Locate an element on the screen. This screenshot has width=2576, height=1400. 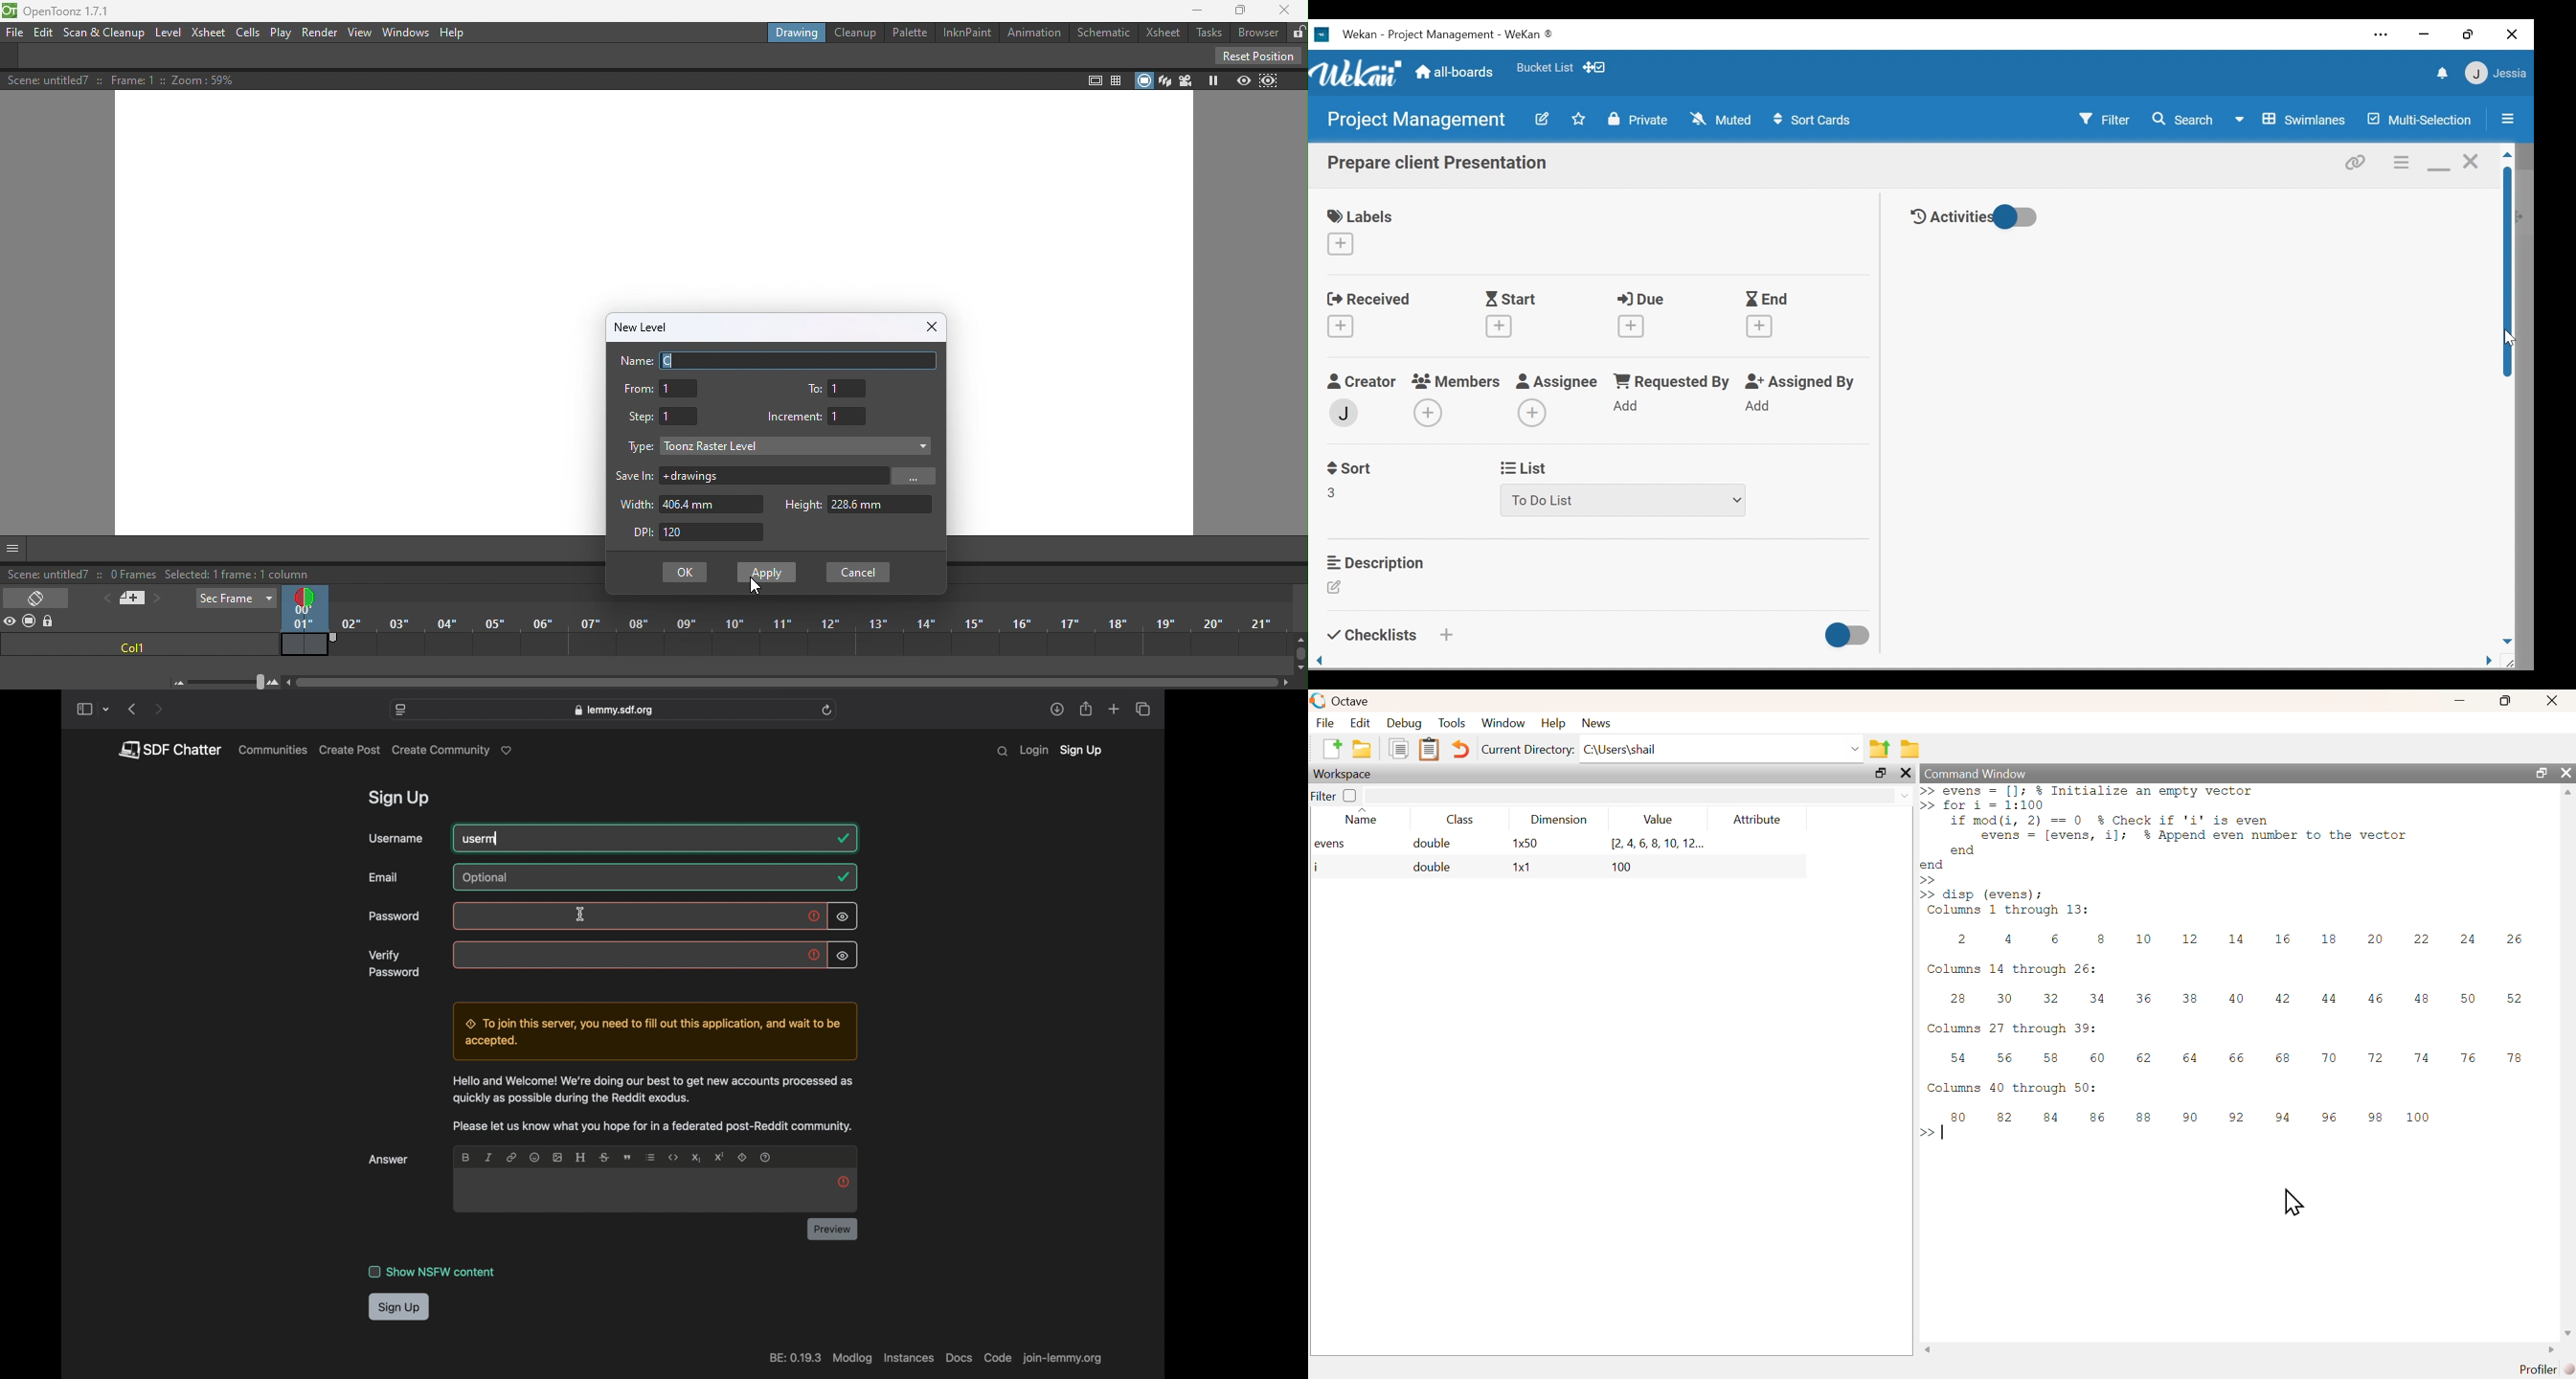
page down is located at coordinates (2504, 644).